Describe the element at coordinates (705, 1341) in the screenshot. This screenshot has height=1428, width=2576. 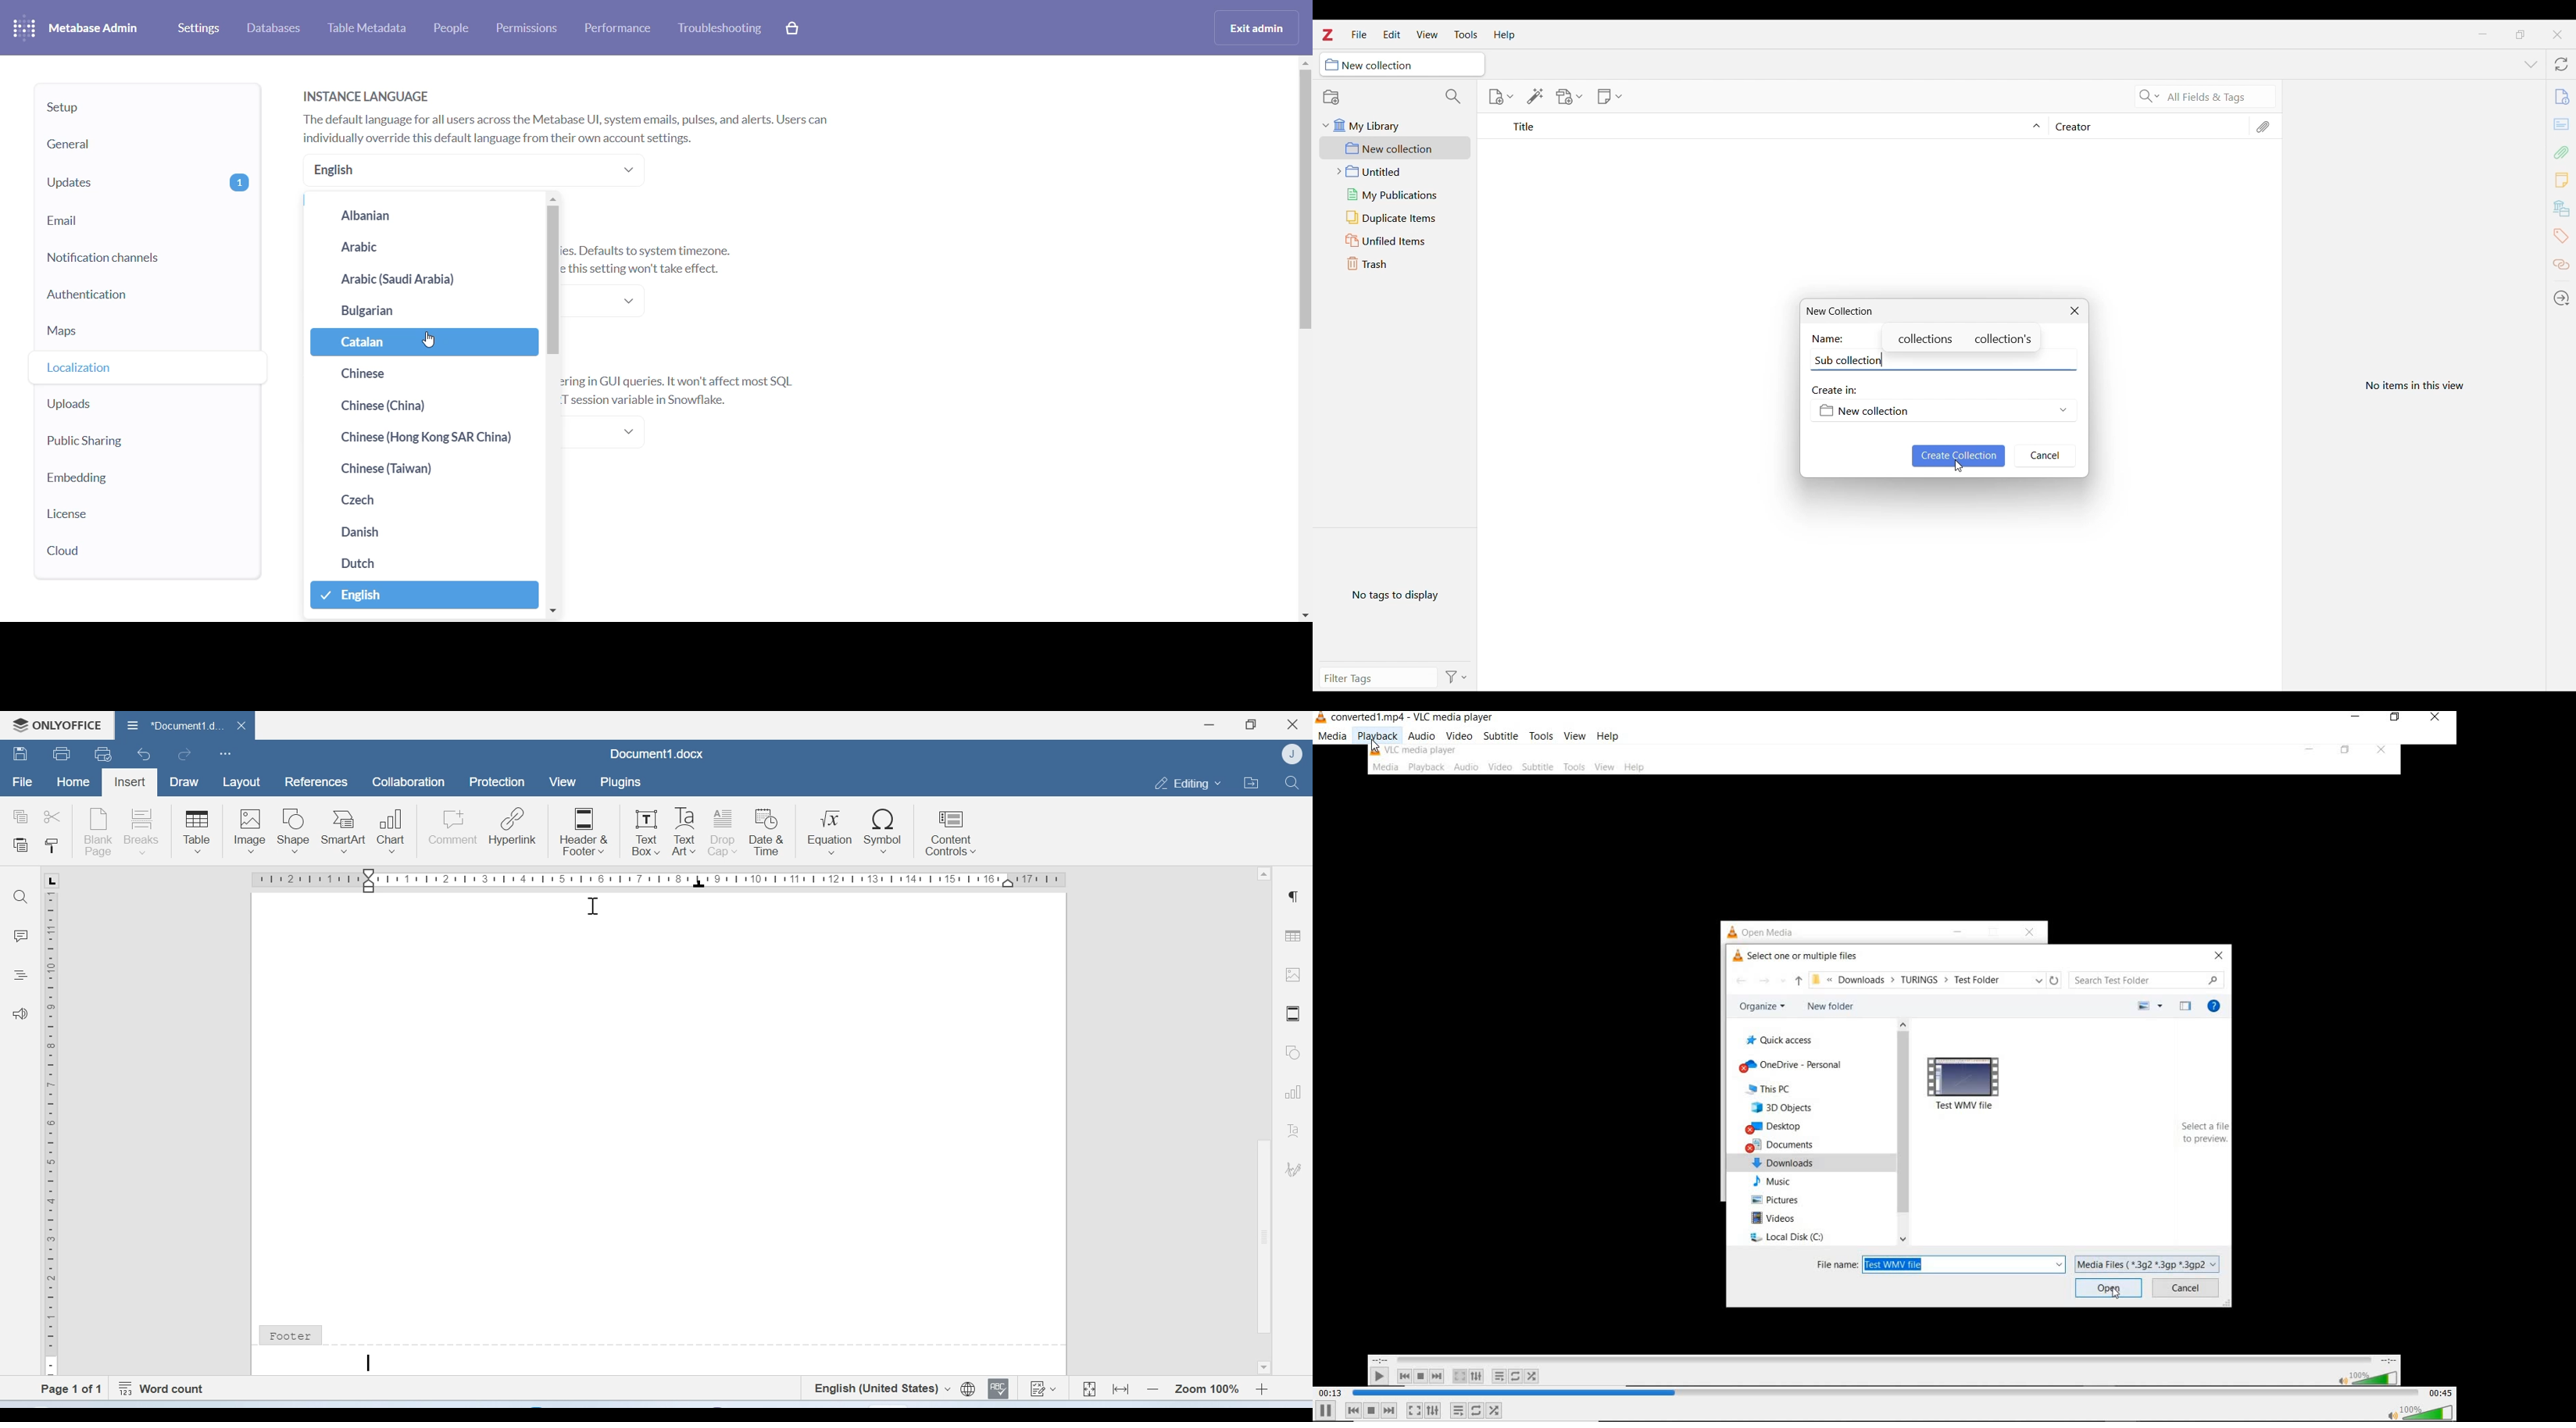
I see `footer line` at that location.